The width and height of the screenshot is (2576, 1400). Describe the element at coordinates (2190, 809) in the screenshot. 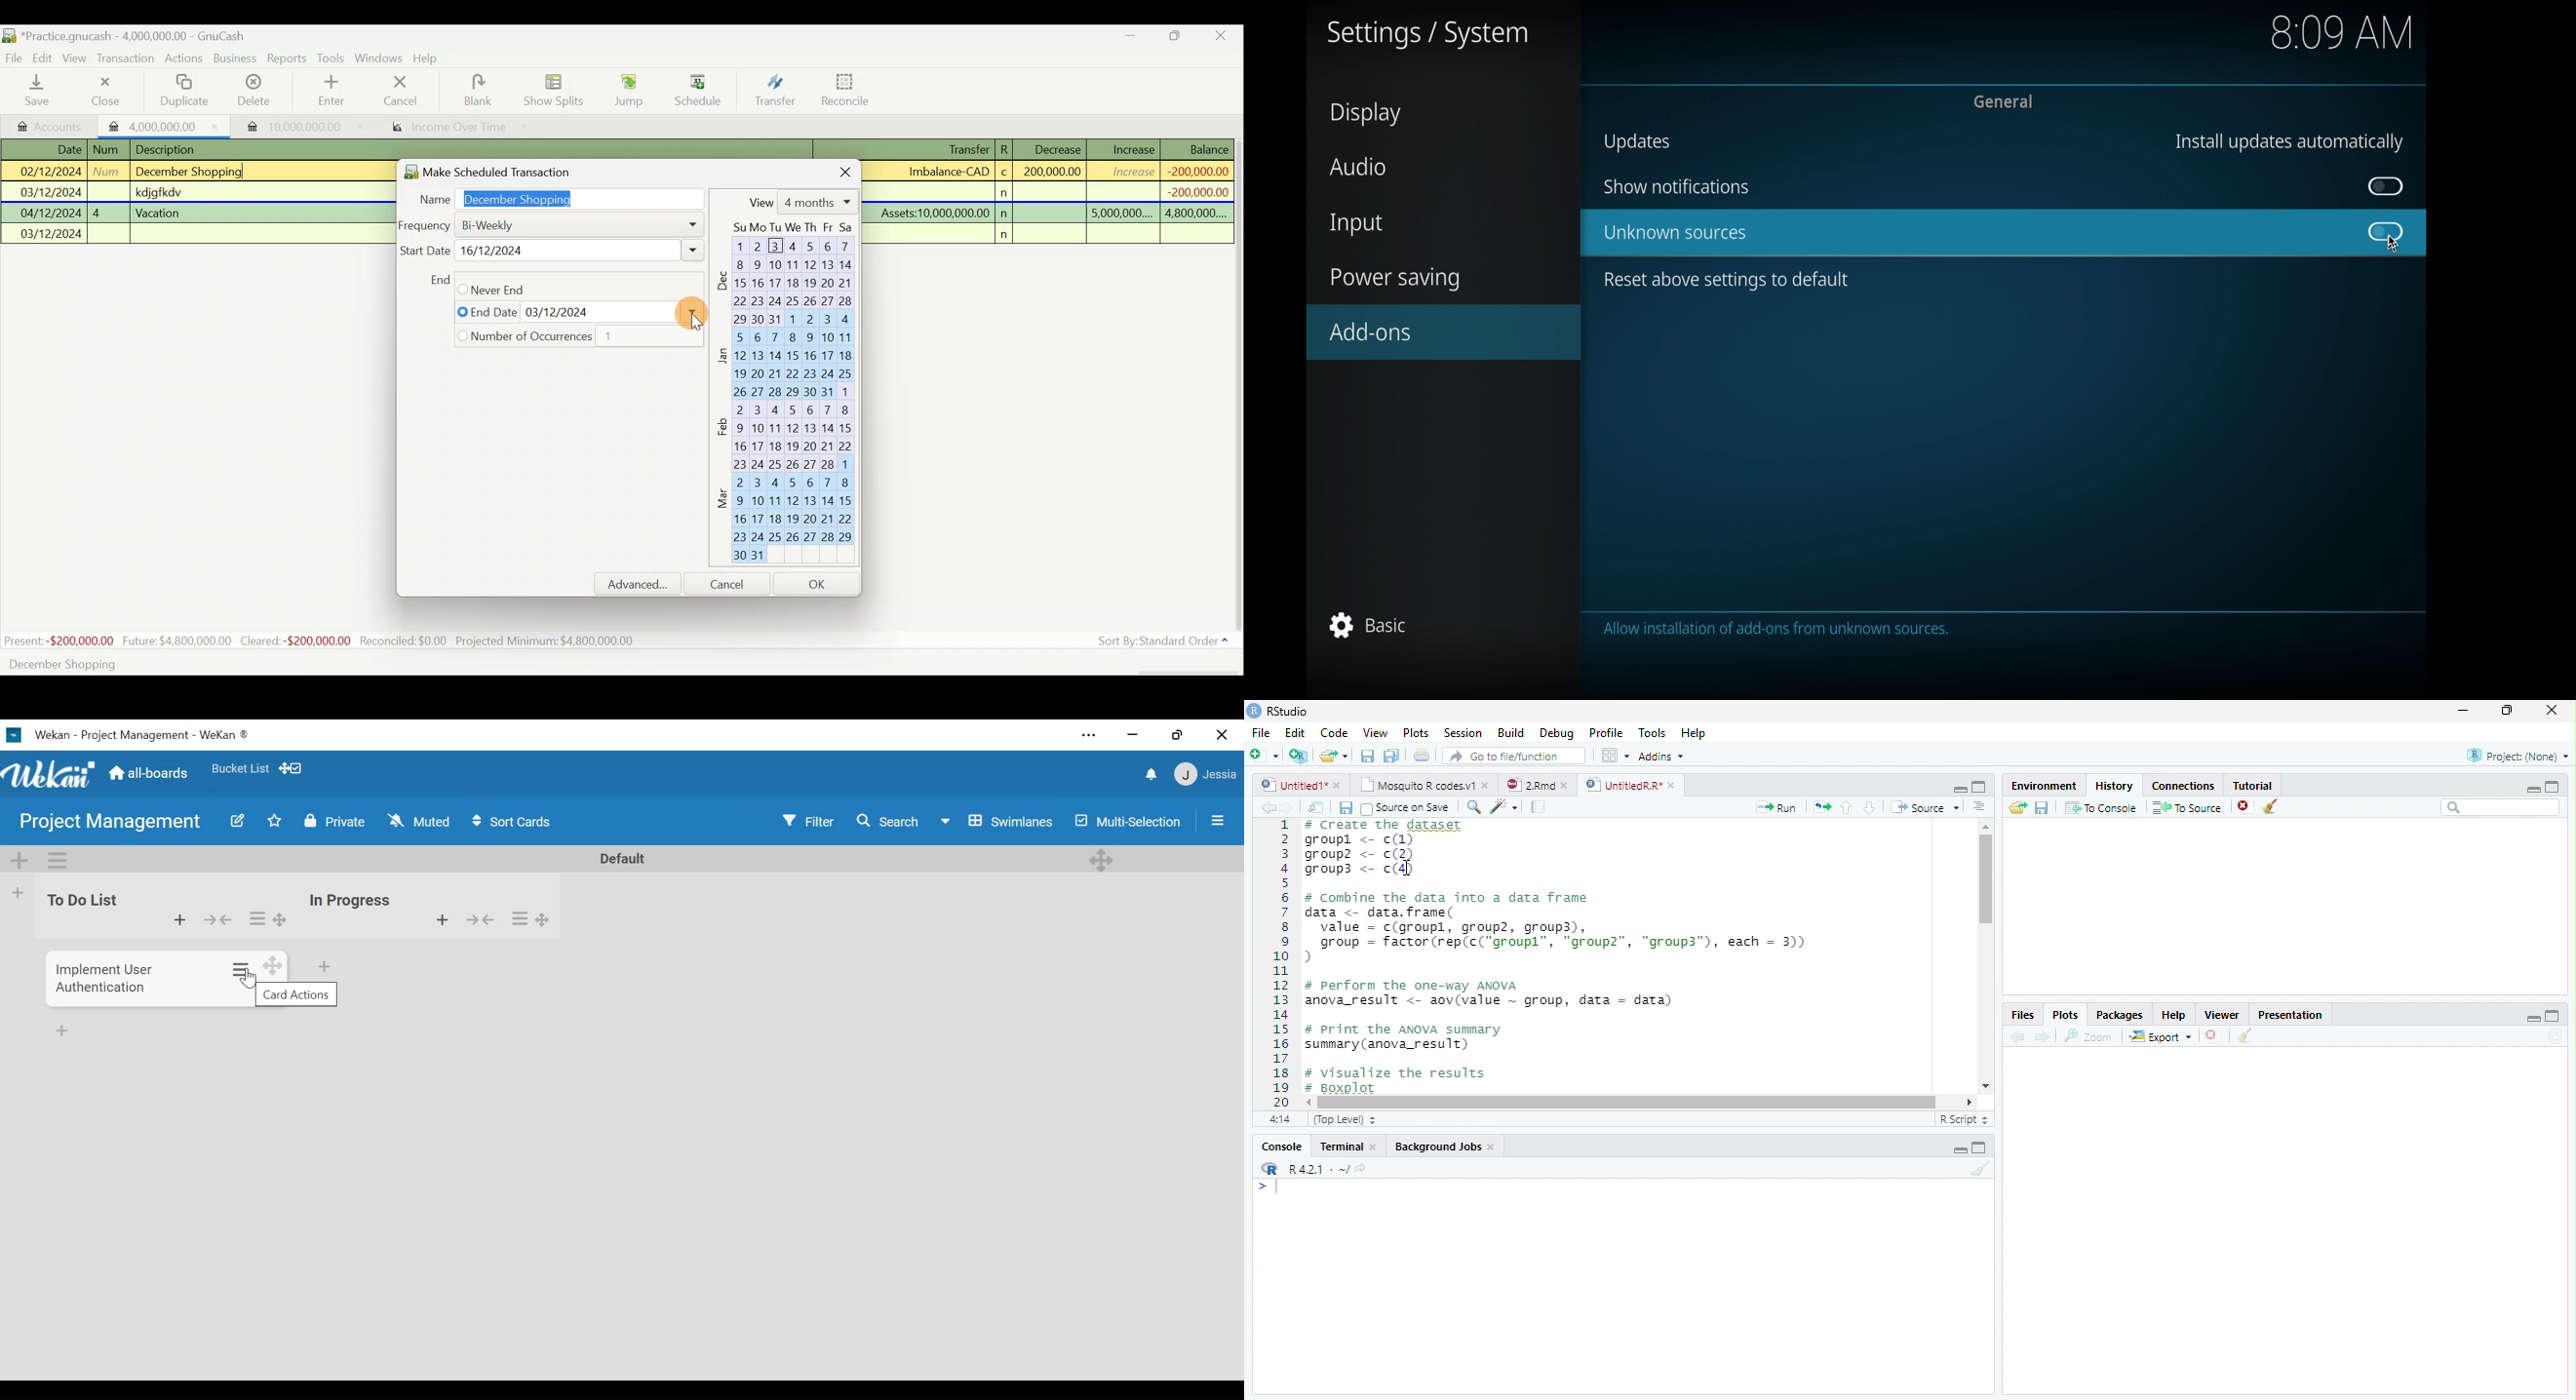

I see `To source` at that location.